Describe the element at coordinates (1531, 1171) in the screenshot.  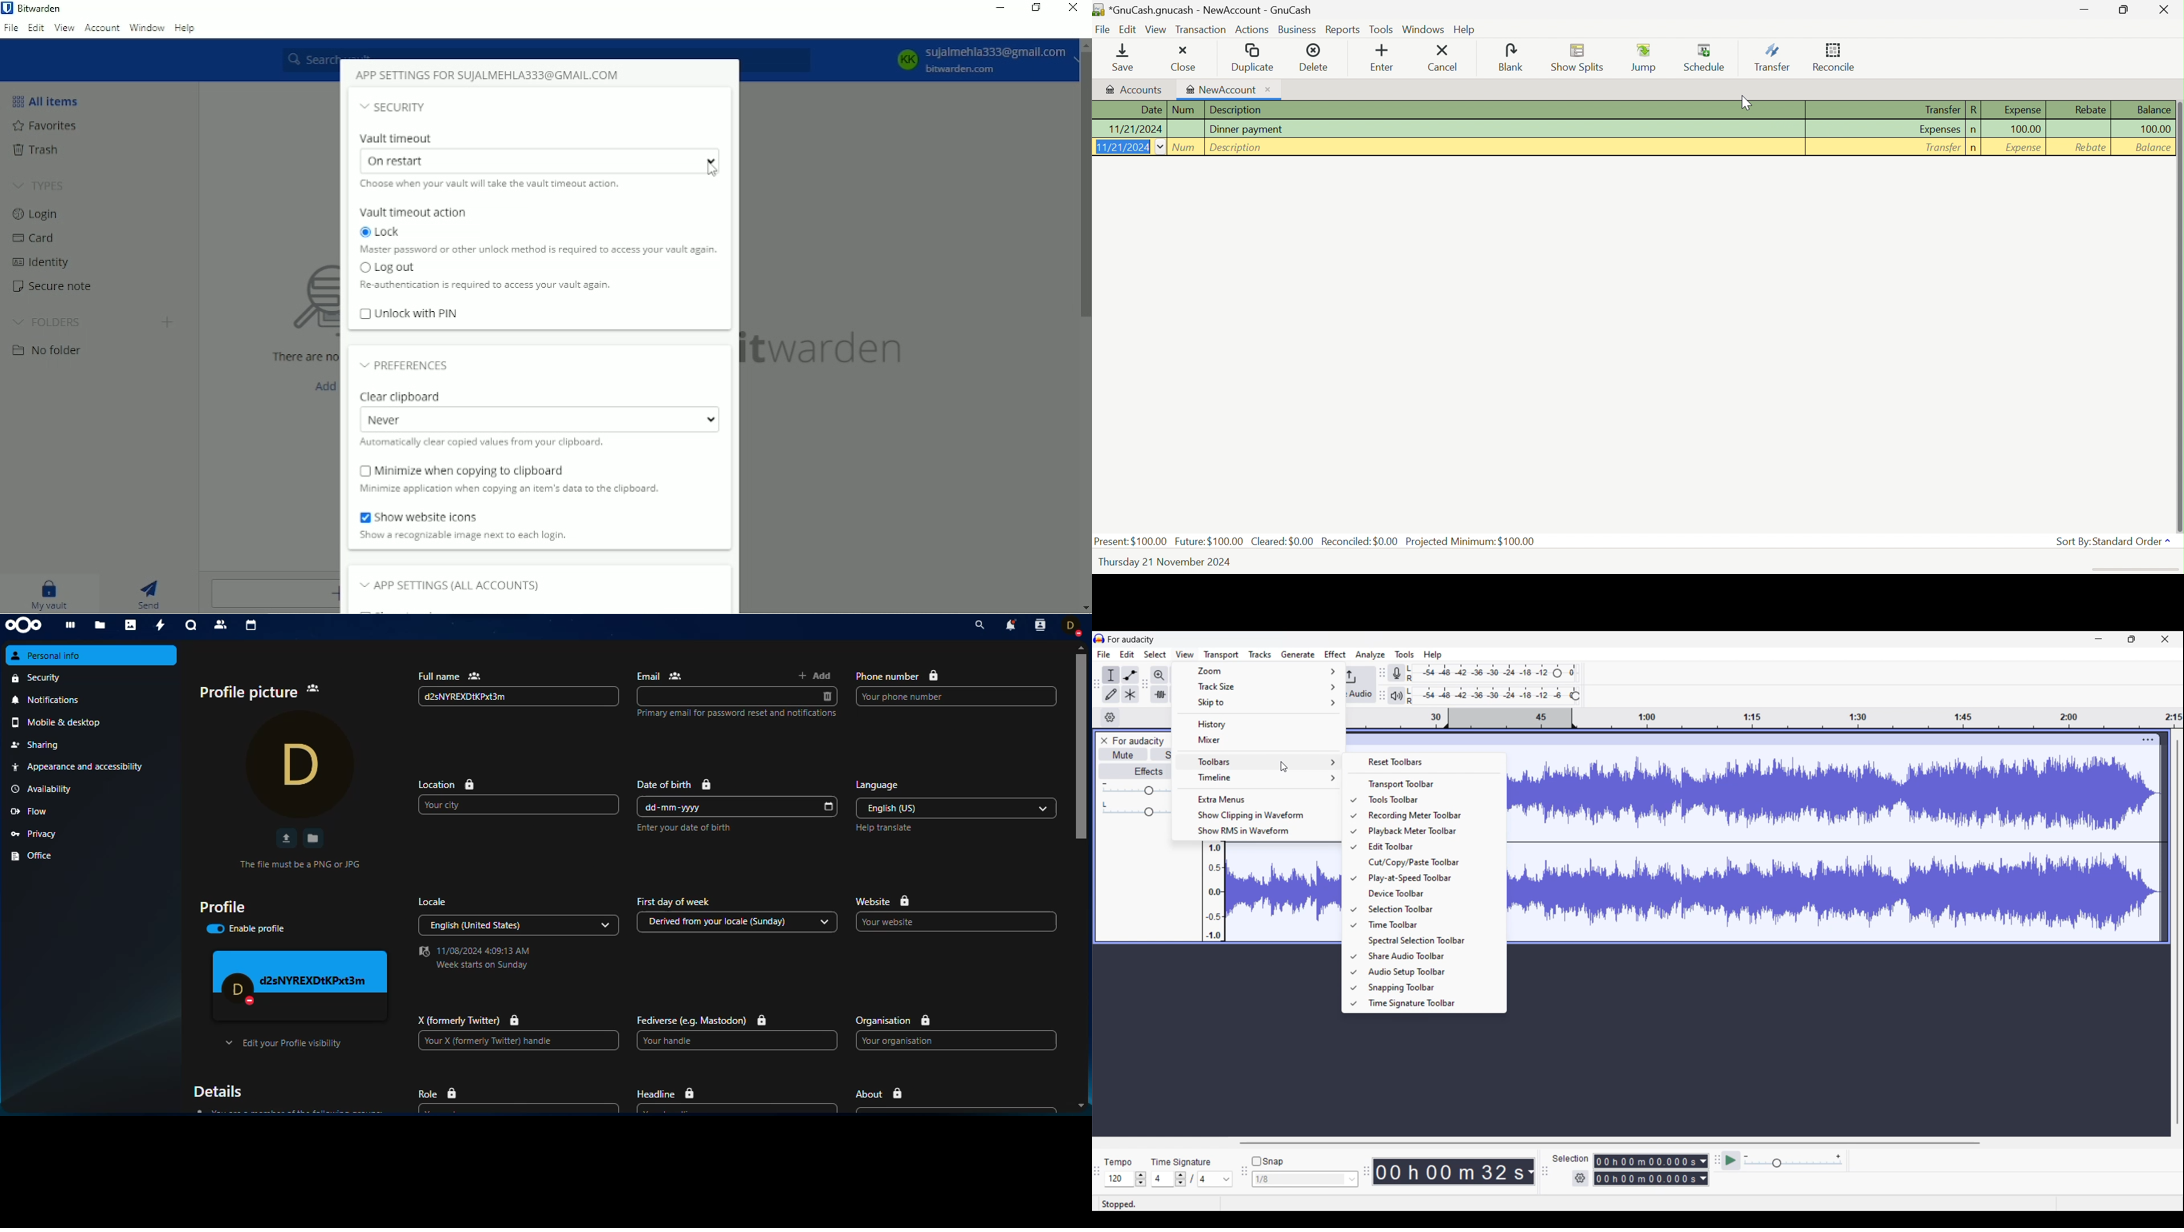
I see `Duration measurement` at that location.